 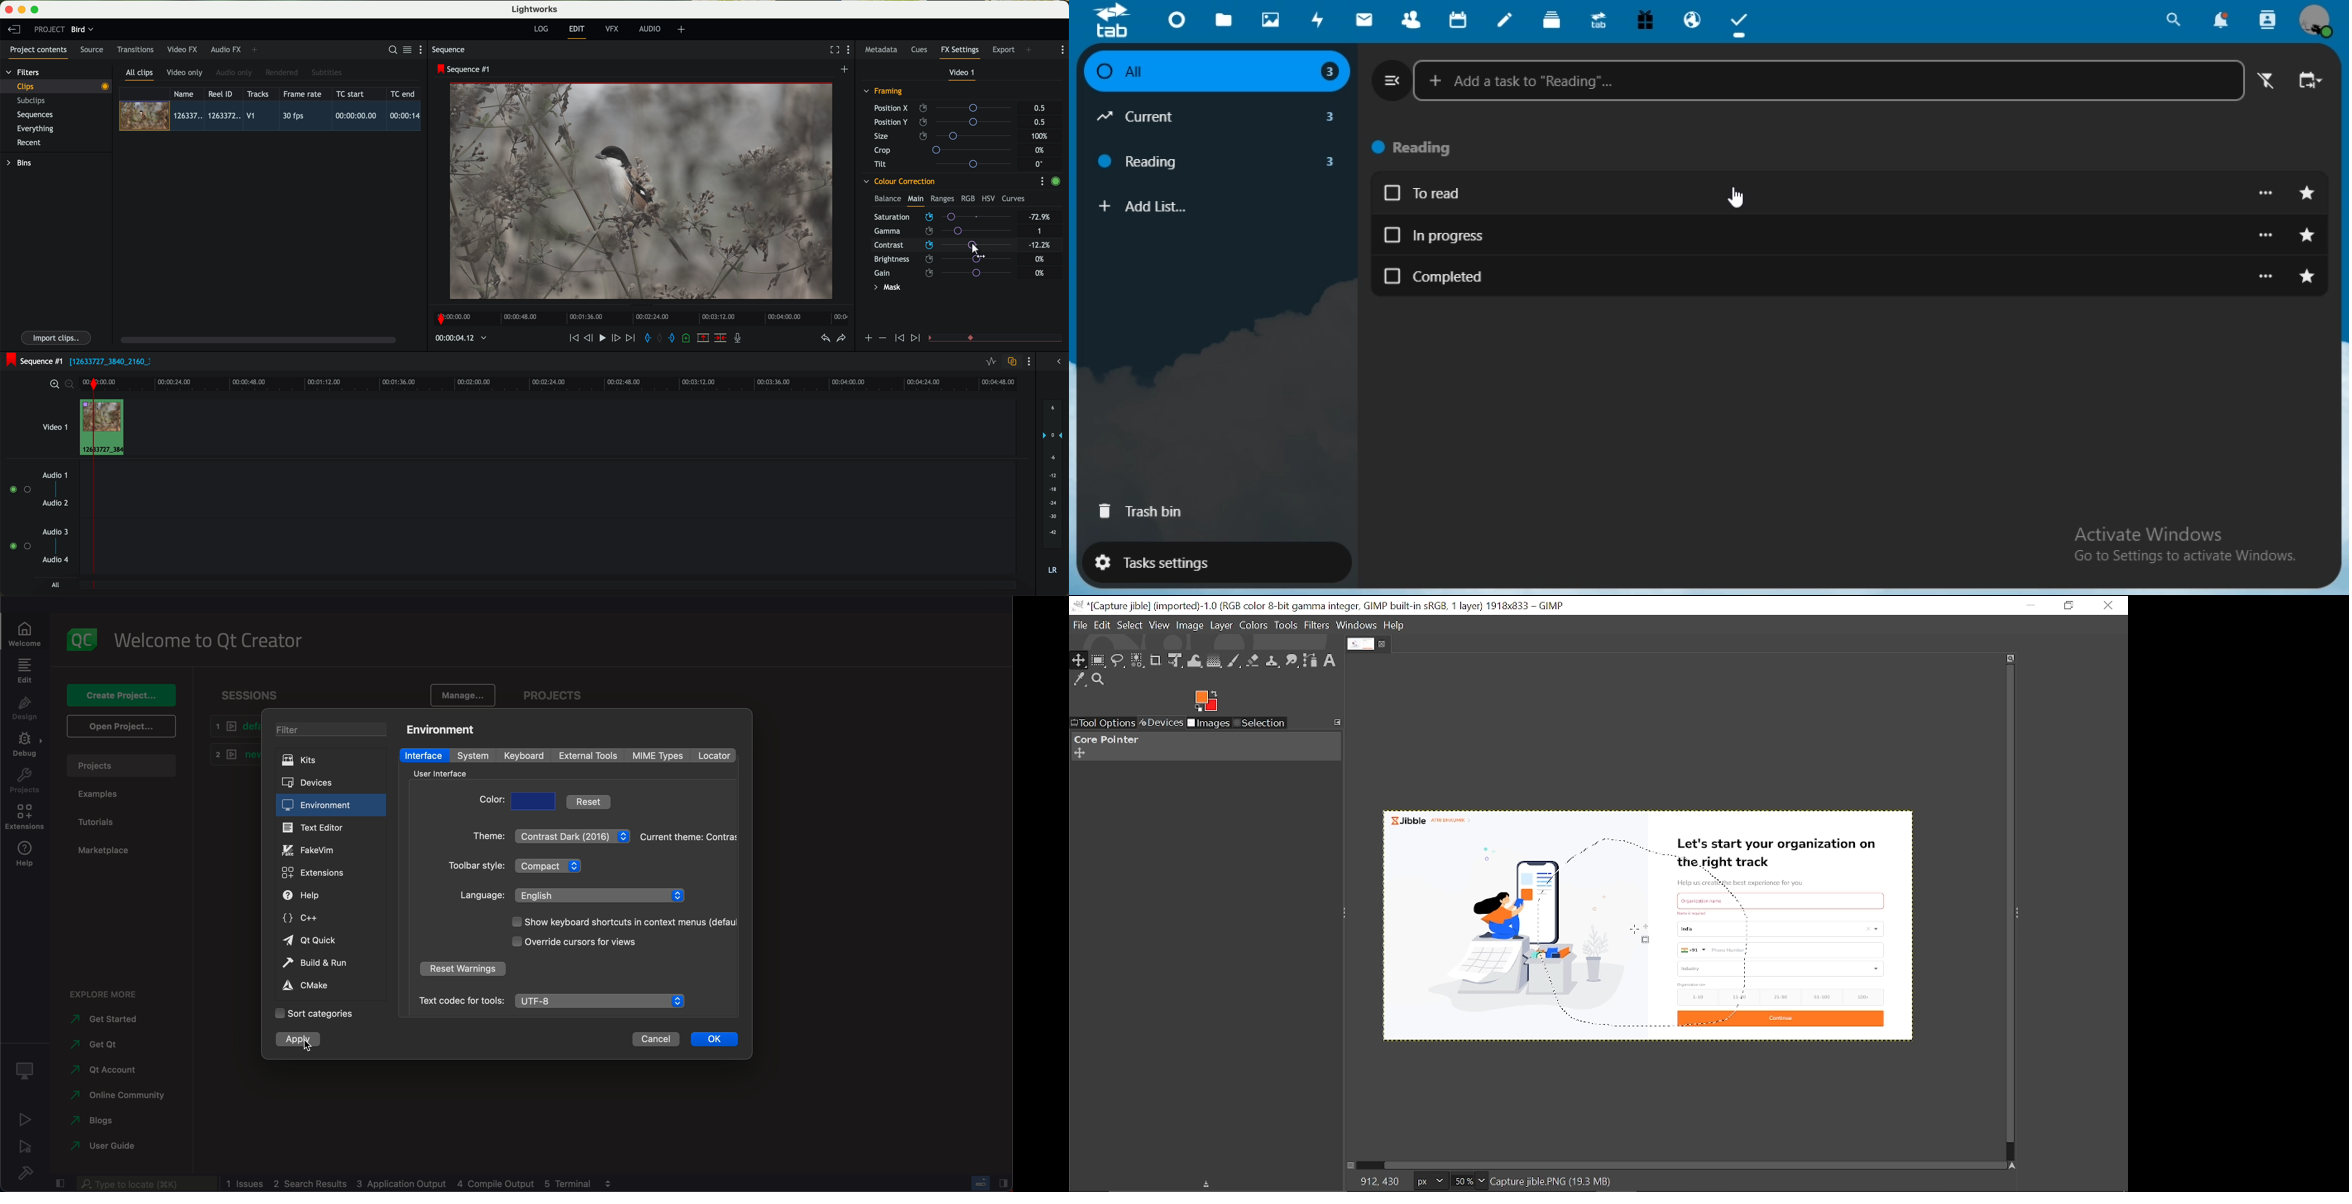 What do you see at coordinates (741, 339) in the screenshot?
I see `record a voice-over` at bounding box center [741, 339].